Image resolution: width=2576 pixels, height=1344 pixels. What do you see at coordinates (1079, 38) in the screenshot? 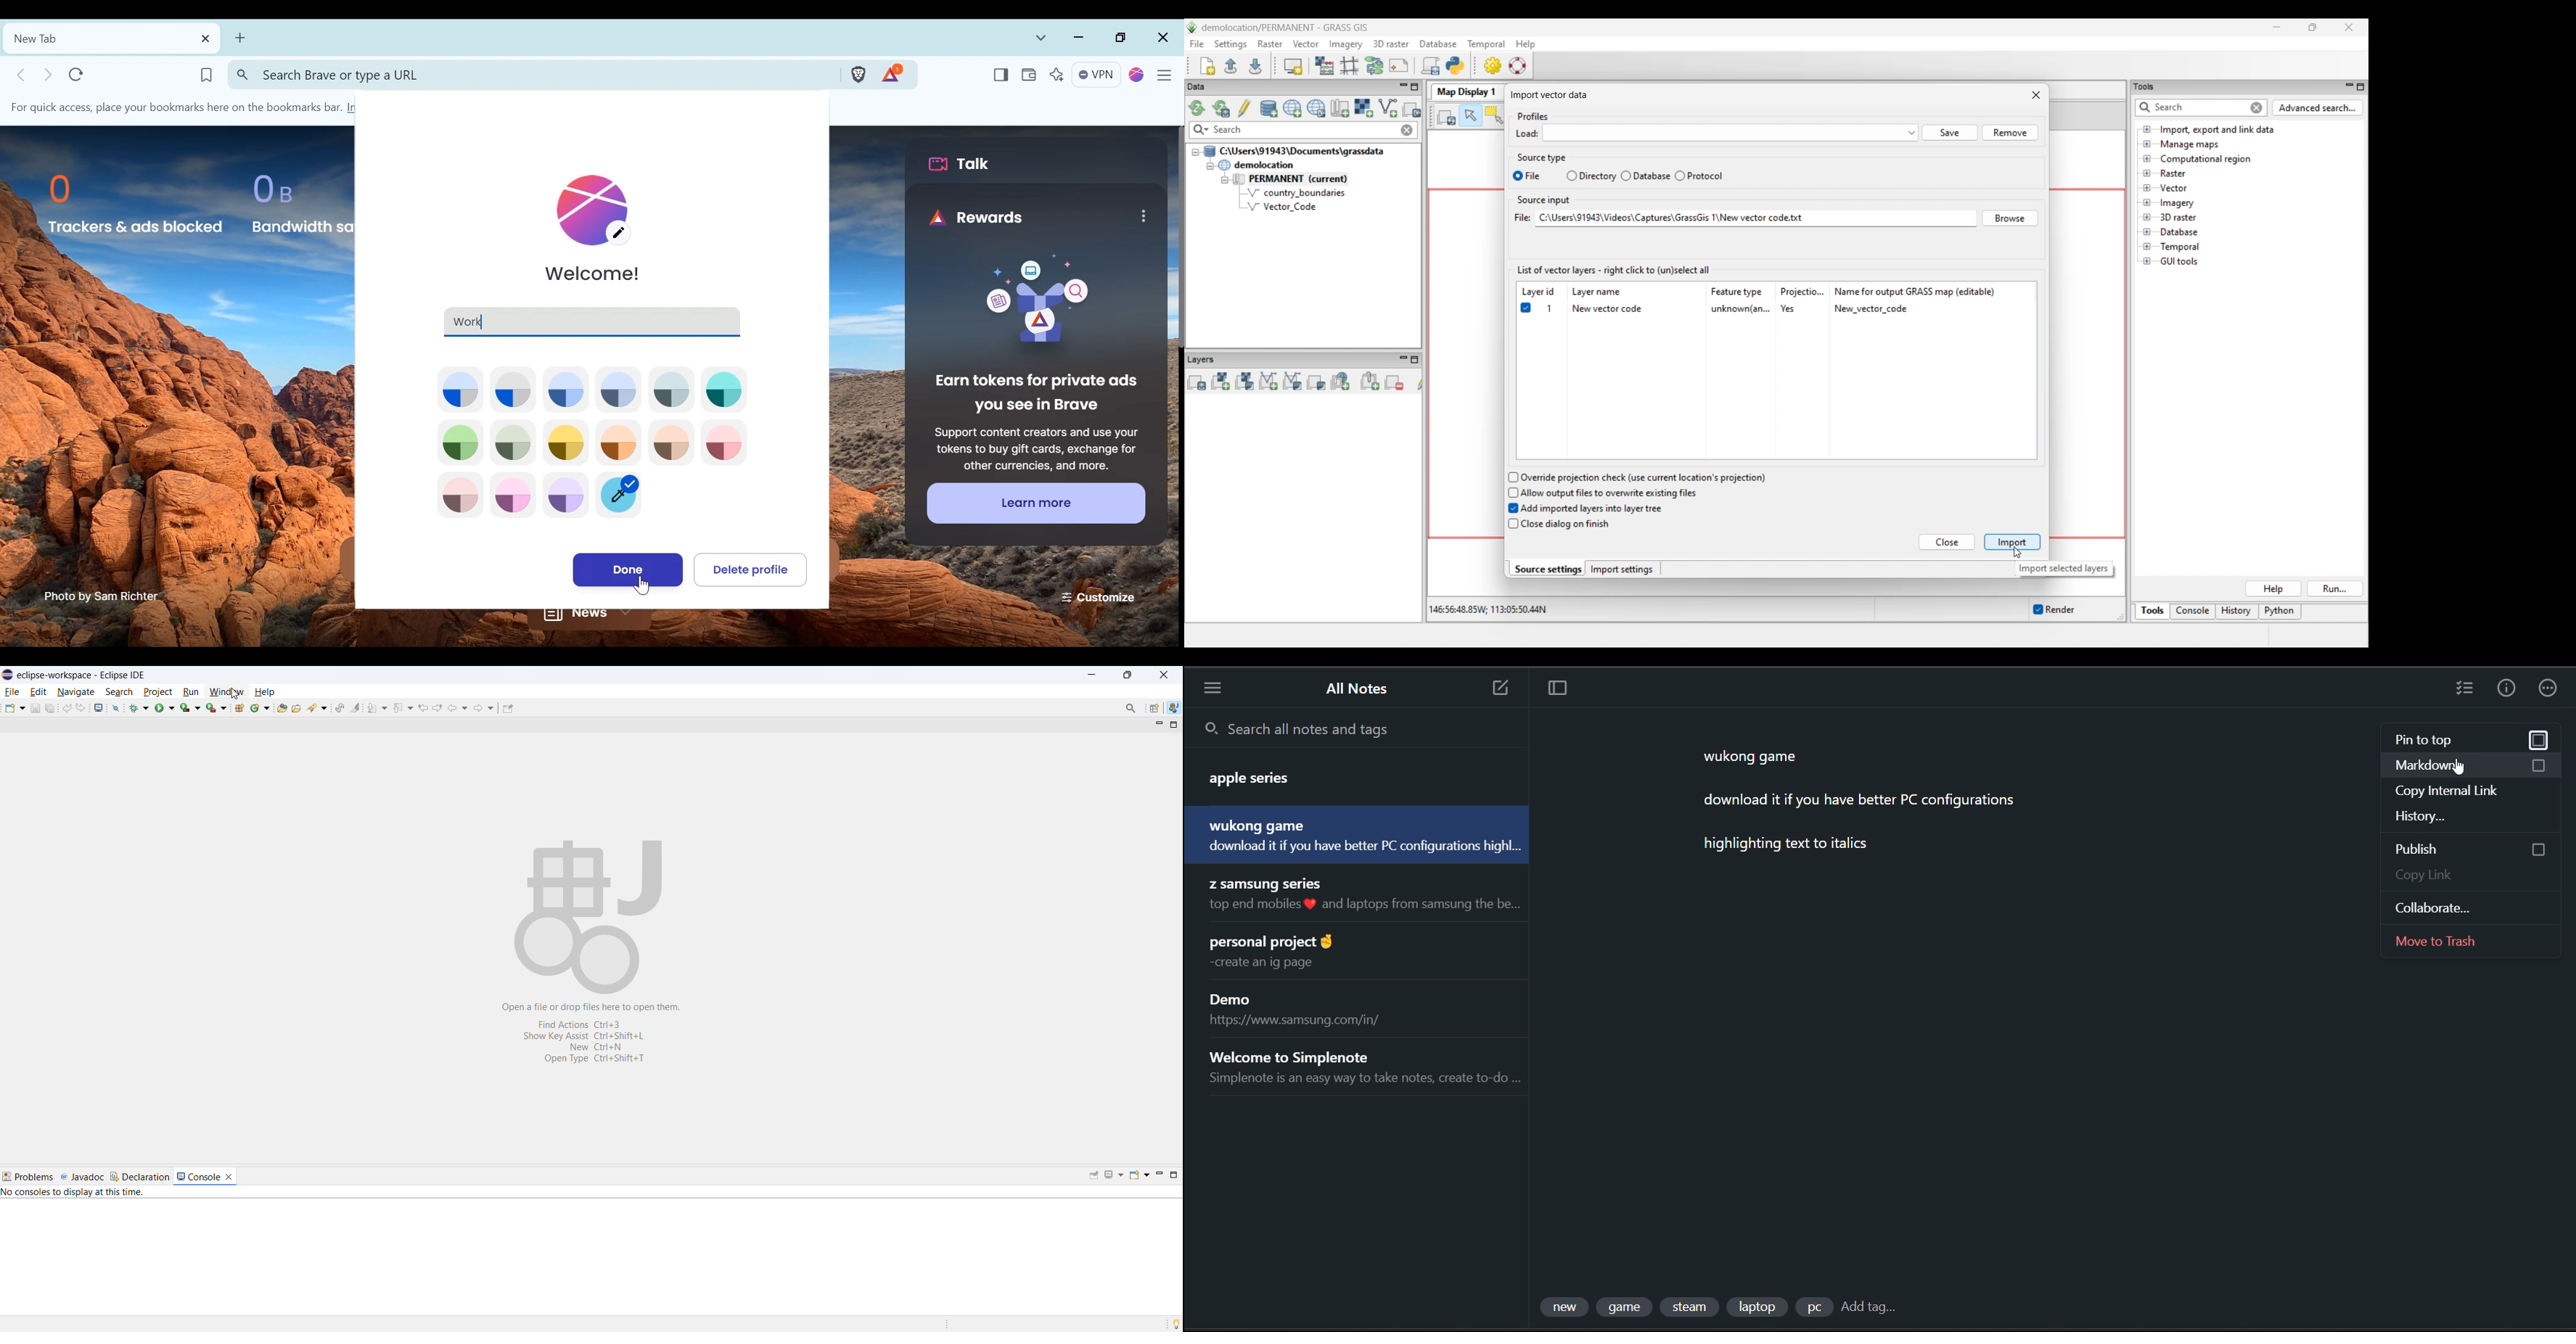
I see `Minimize` at bounding box center [1079, 38].